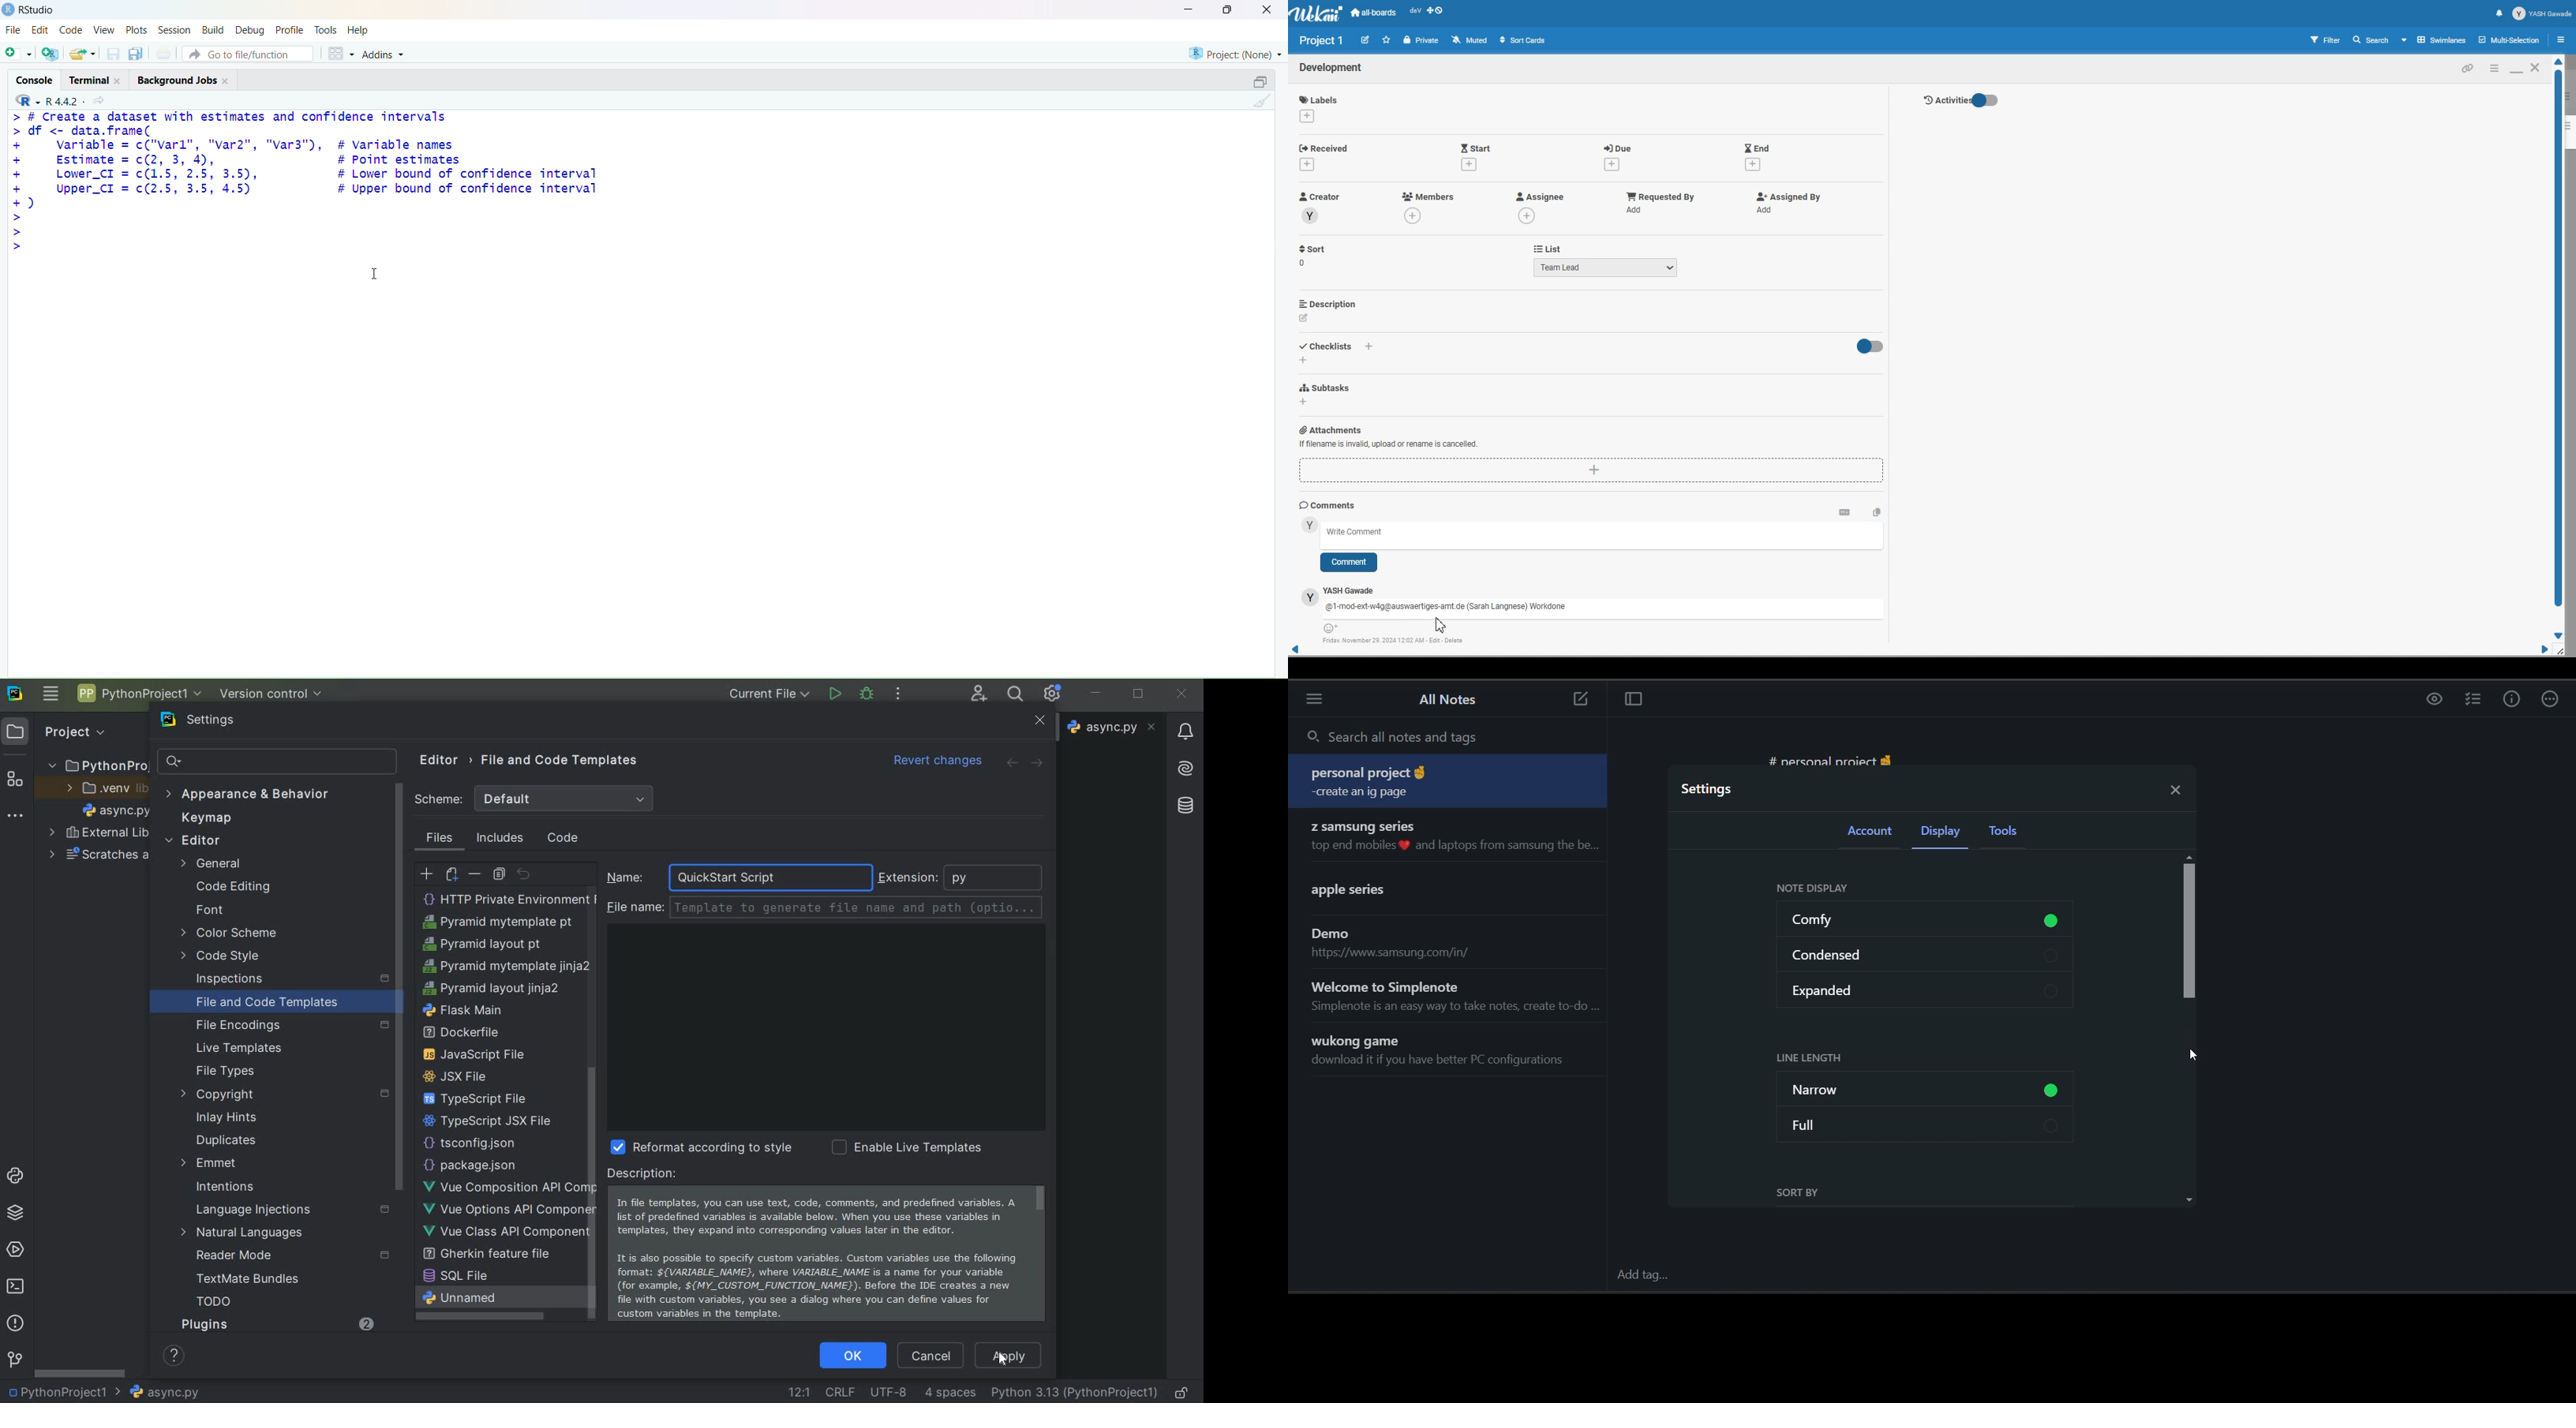 The height and width of the screenshot is (1428, 2576). What do you see at coordinates (2434, 40) in the screenshot?
I see `Board View` at bounding box center [2434, 40].